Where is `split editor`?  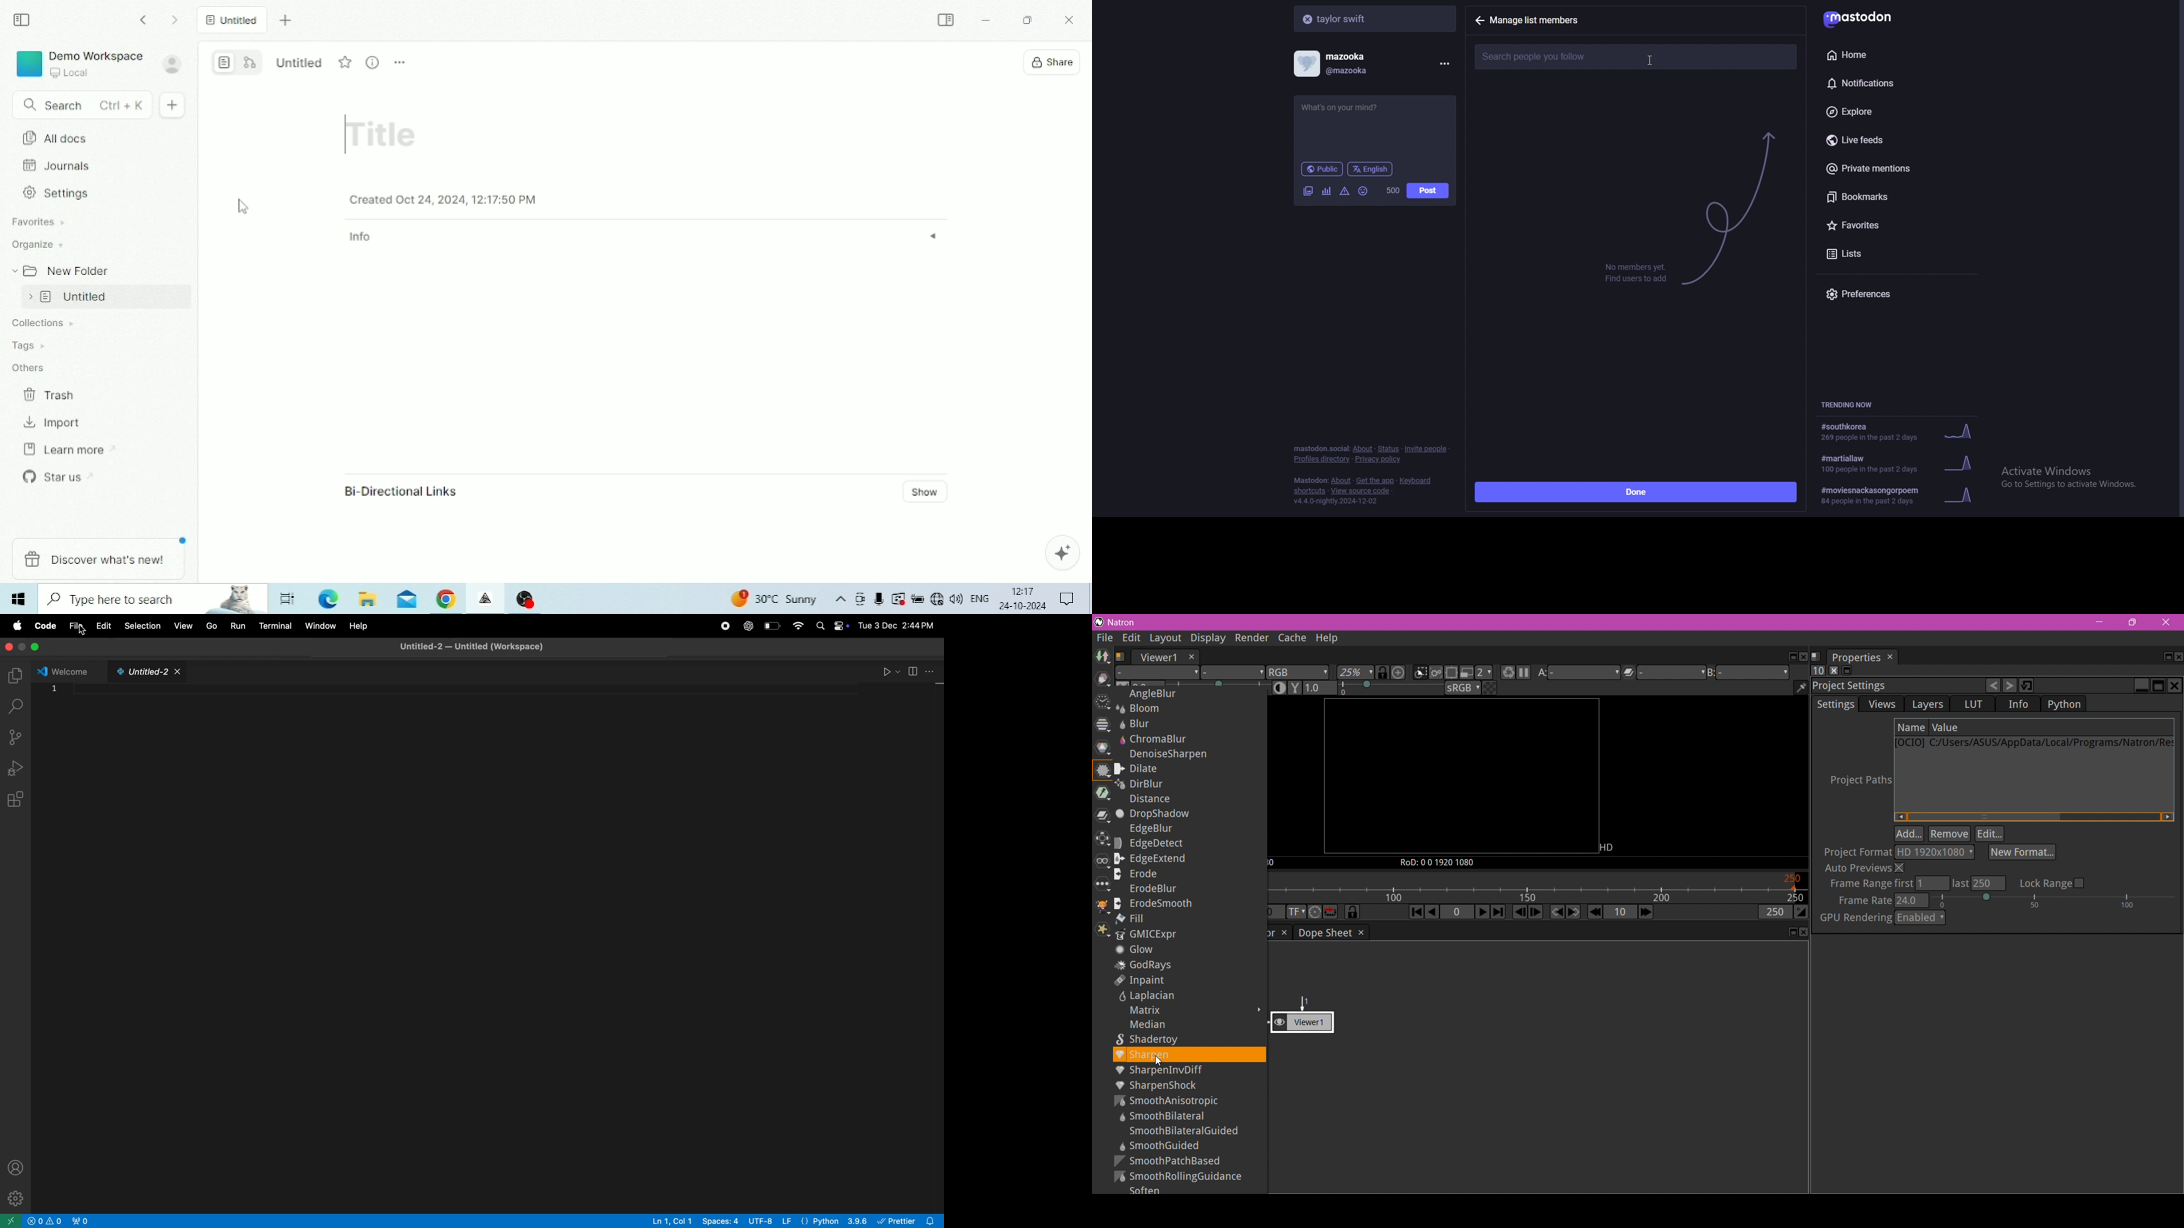 split editor is located at coordinates (921, 670).